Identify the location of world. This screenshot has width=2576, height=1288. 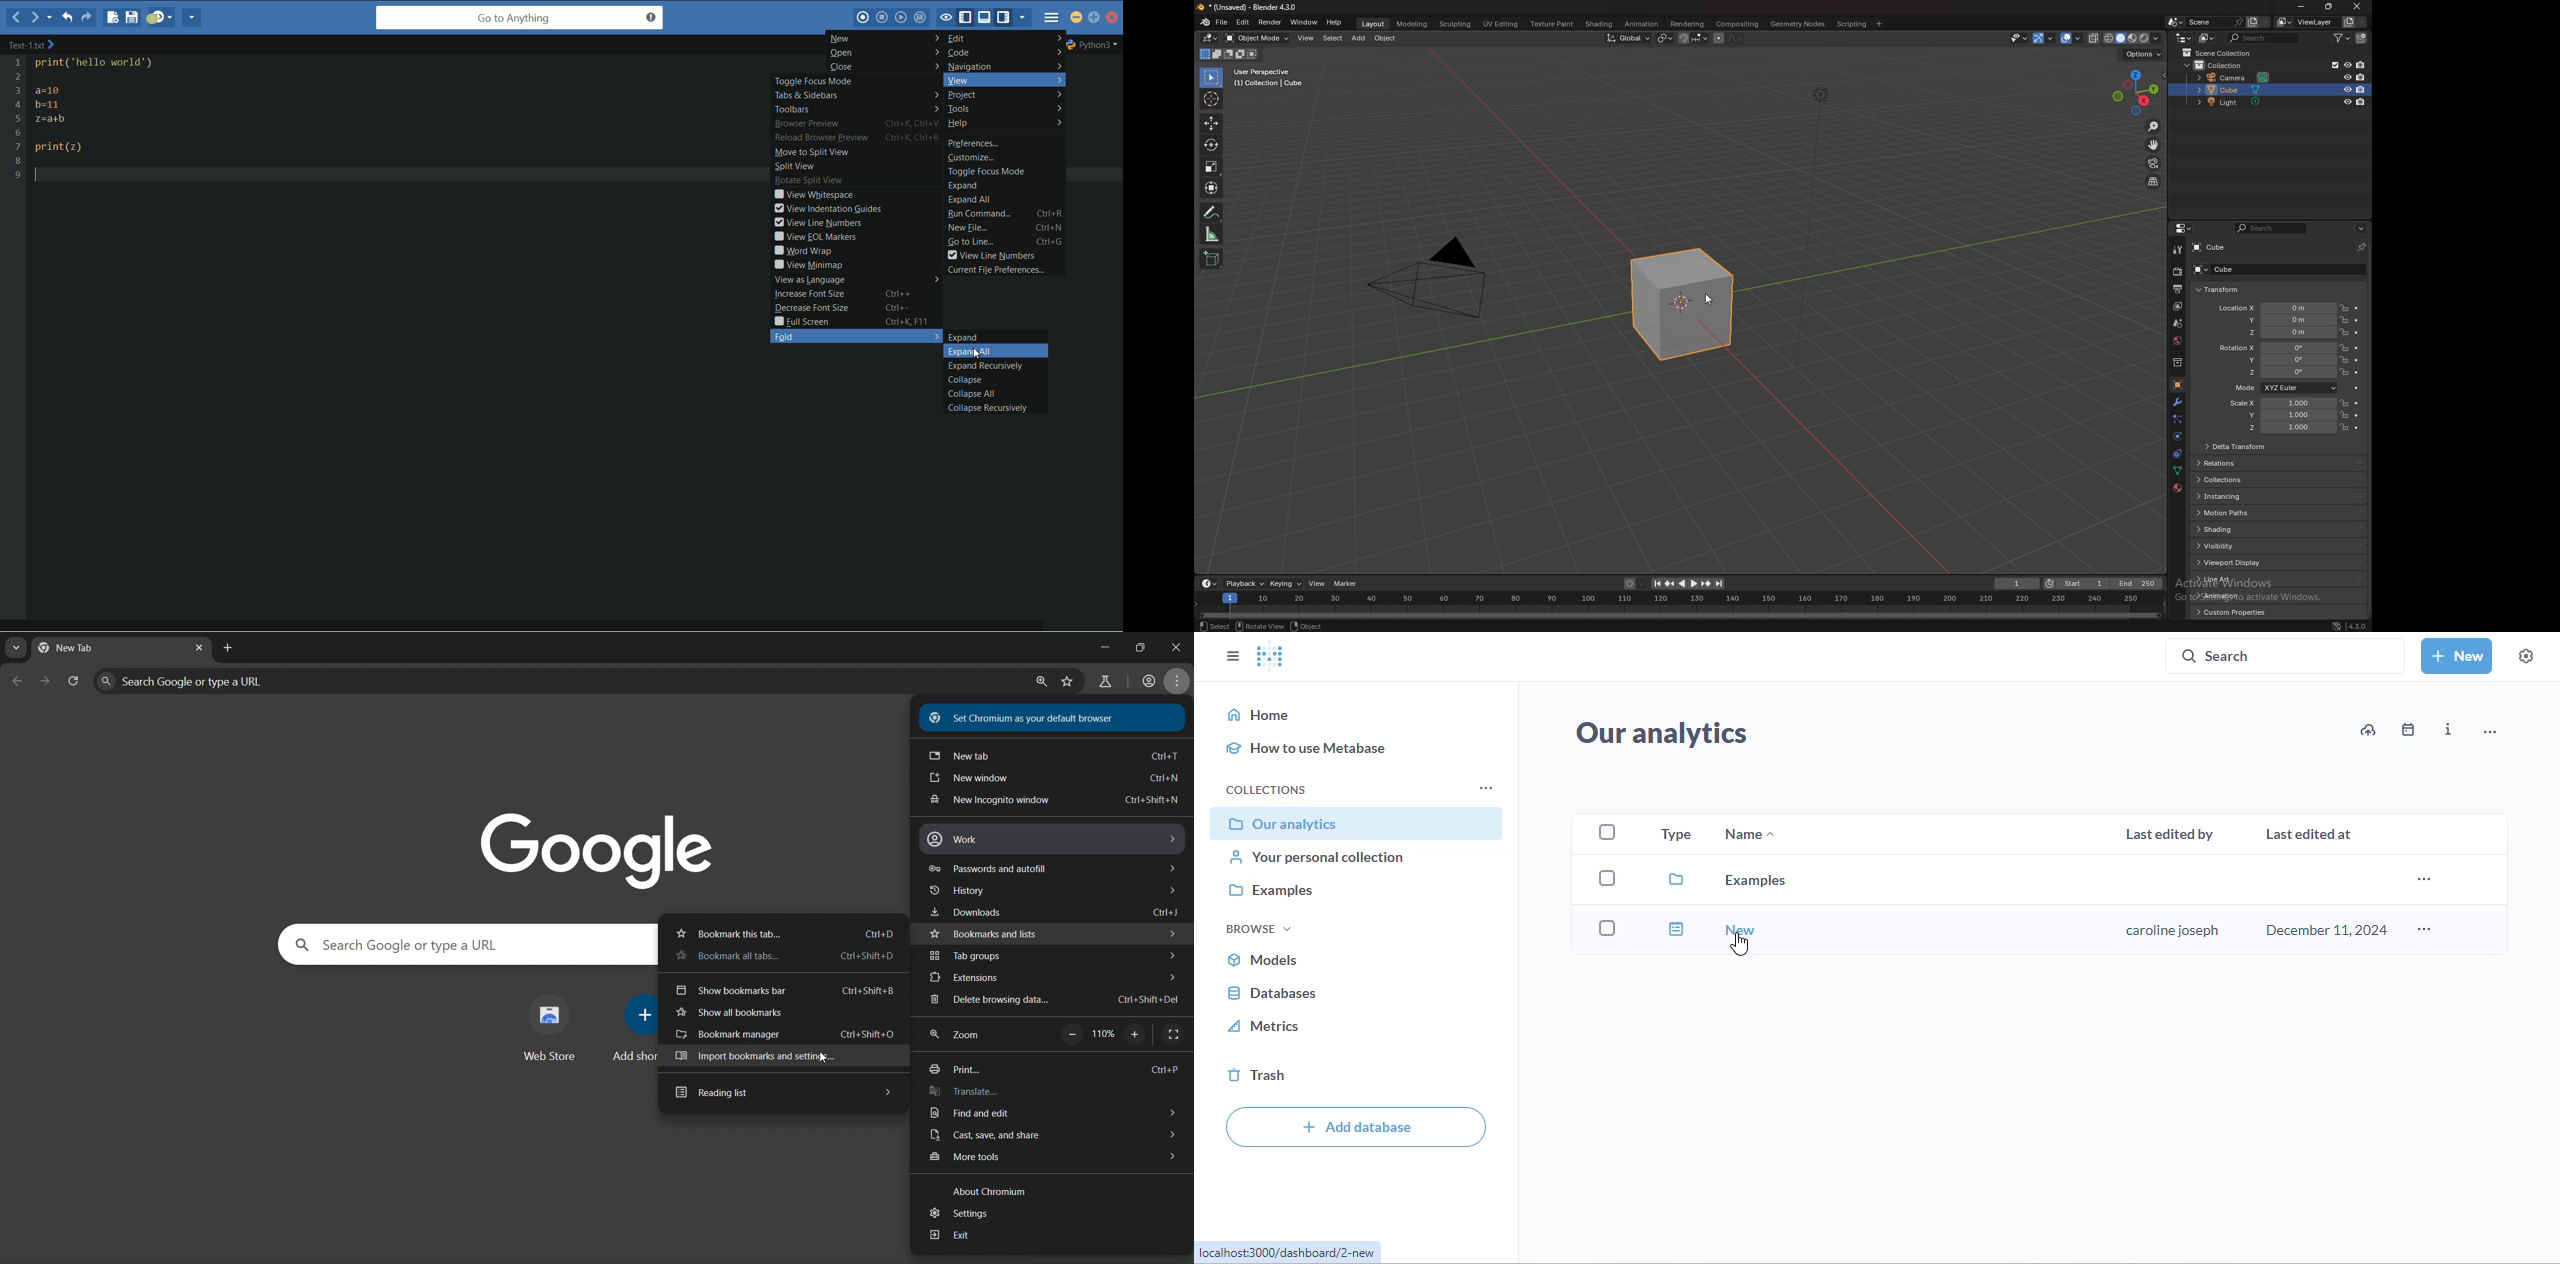
(2176, 341).